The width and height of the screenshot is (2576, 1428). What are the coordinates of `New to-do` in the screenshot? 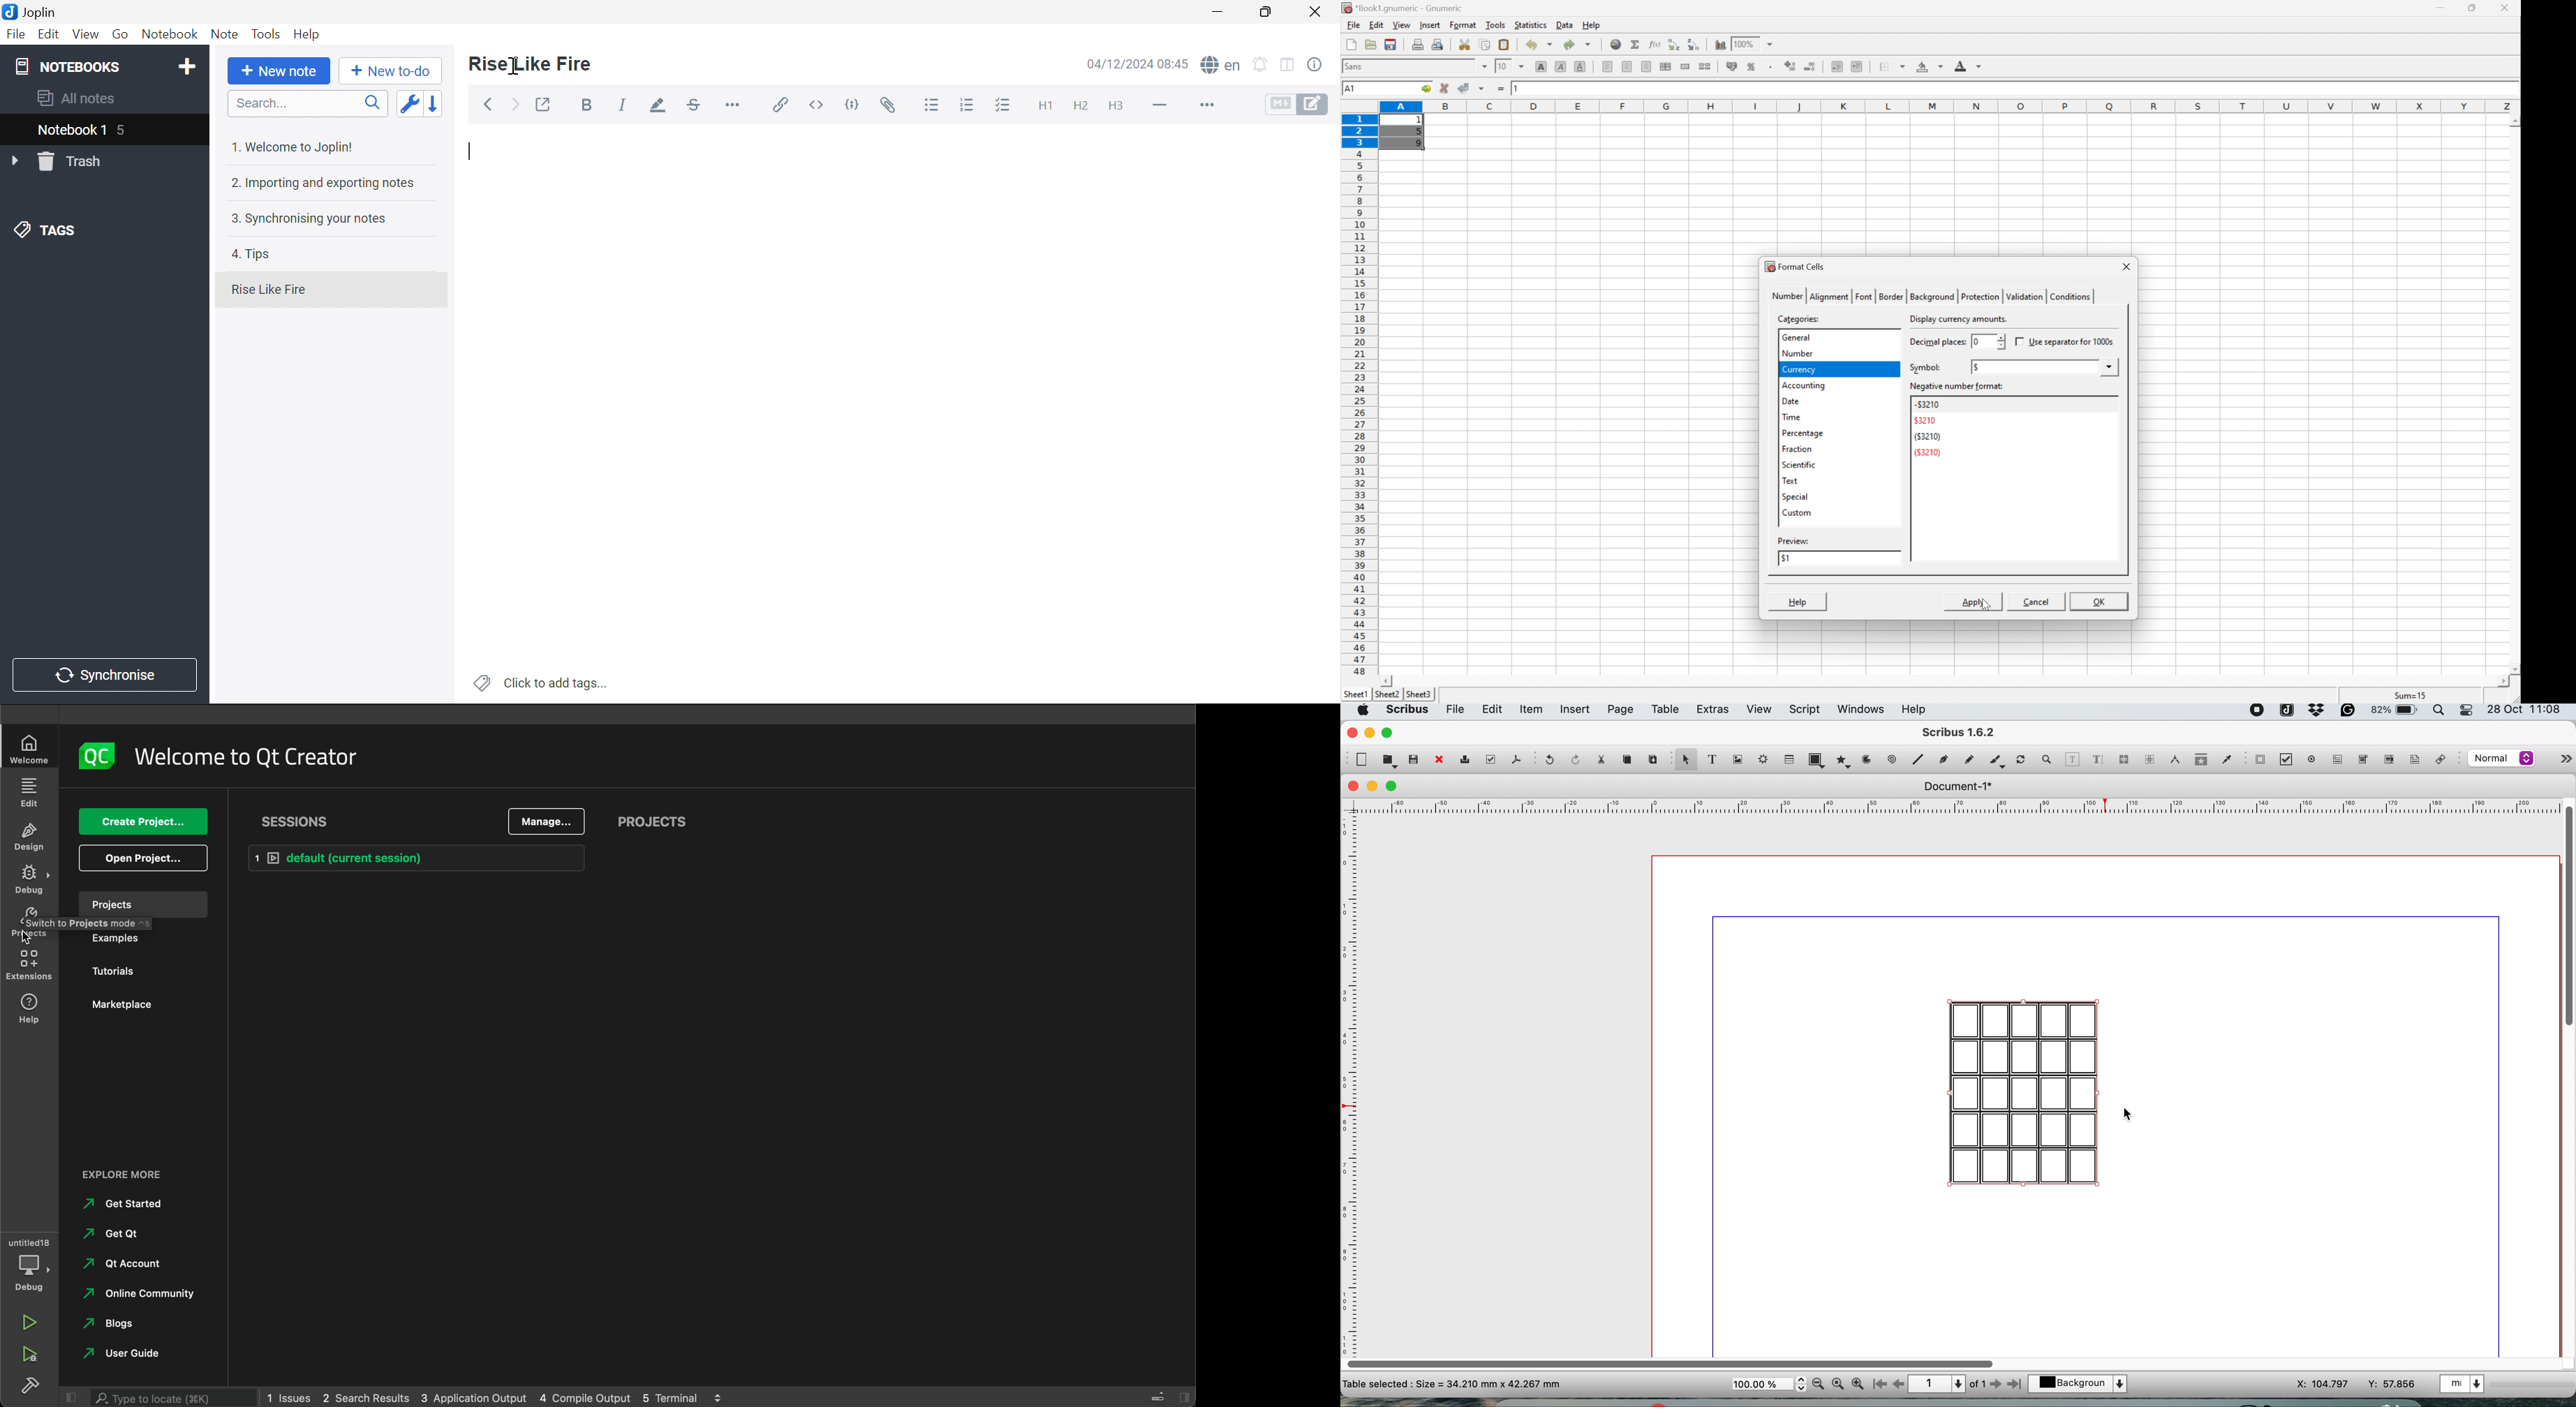 It's located at (391, 71).